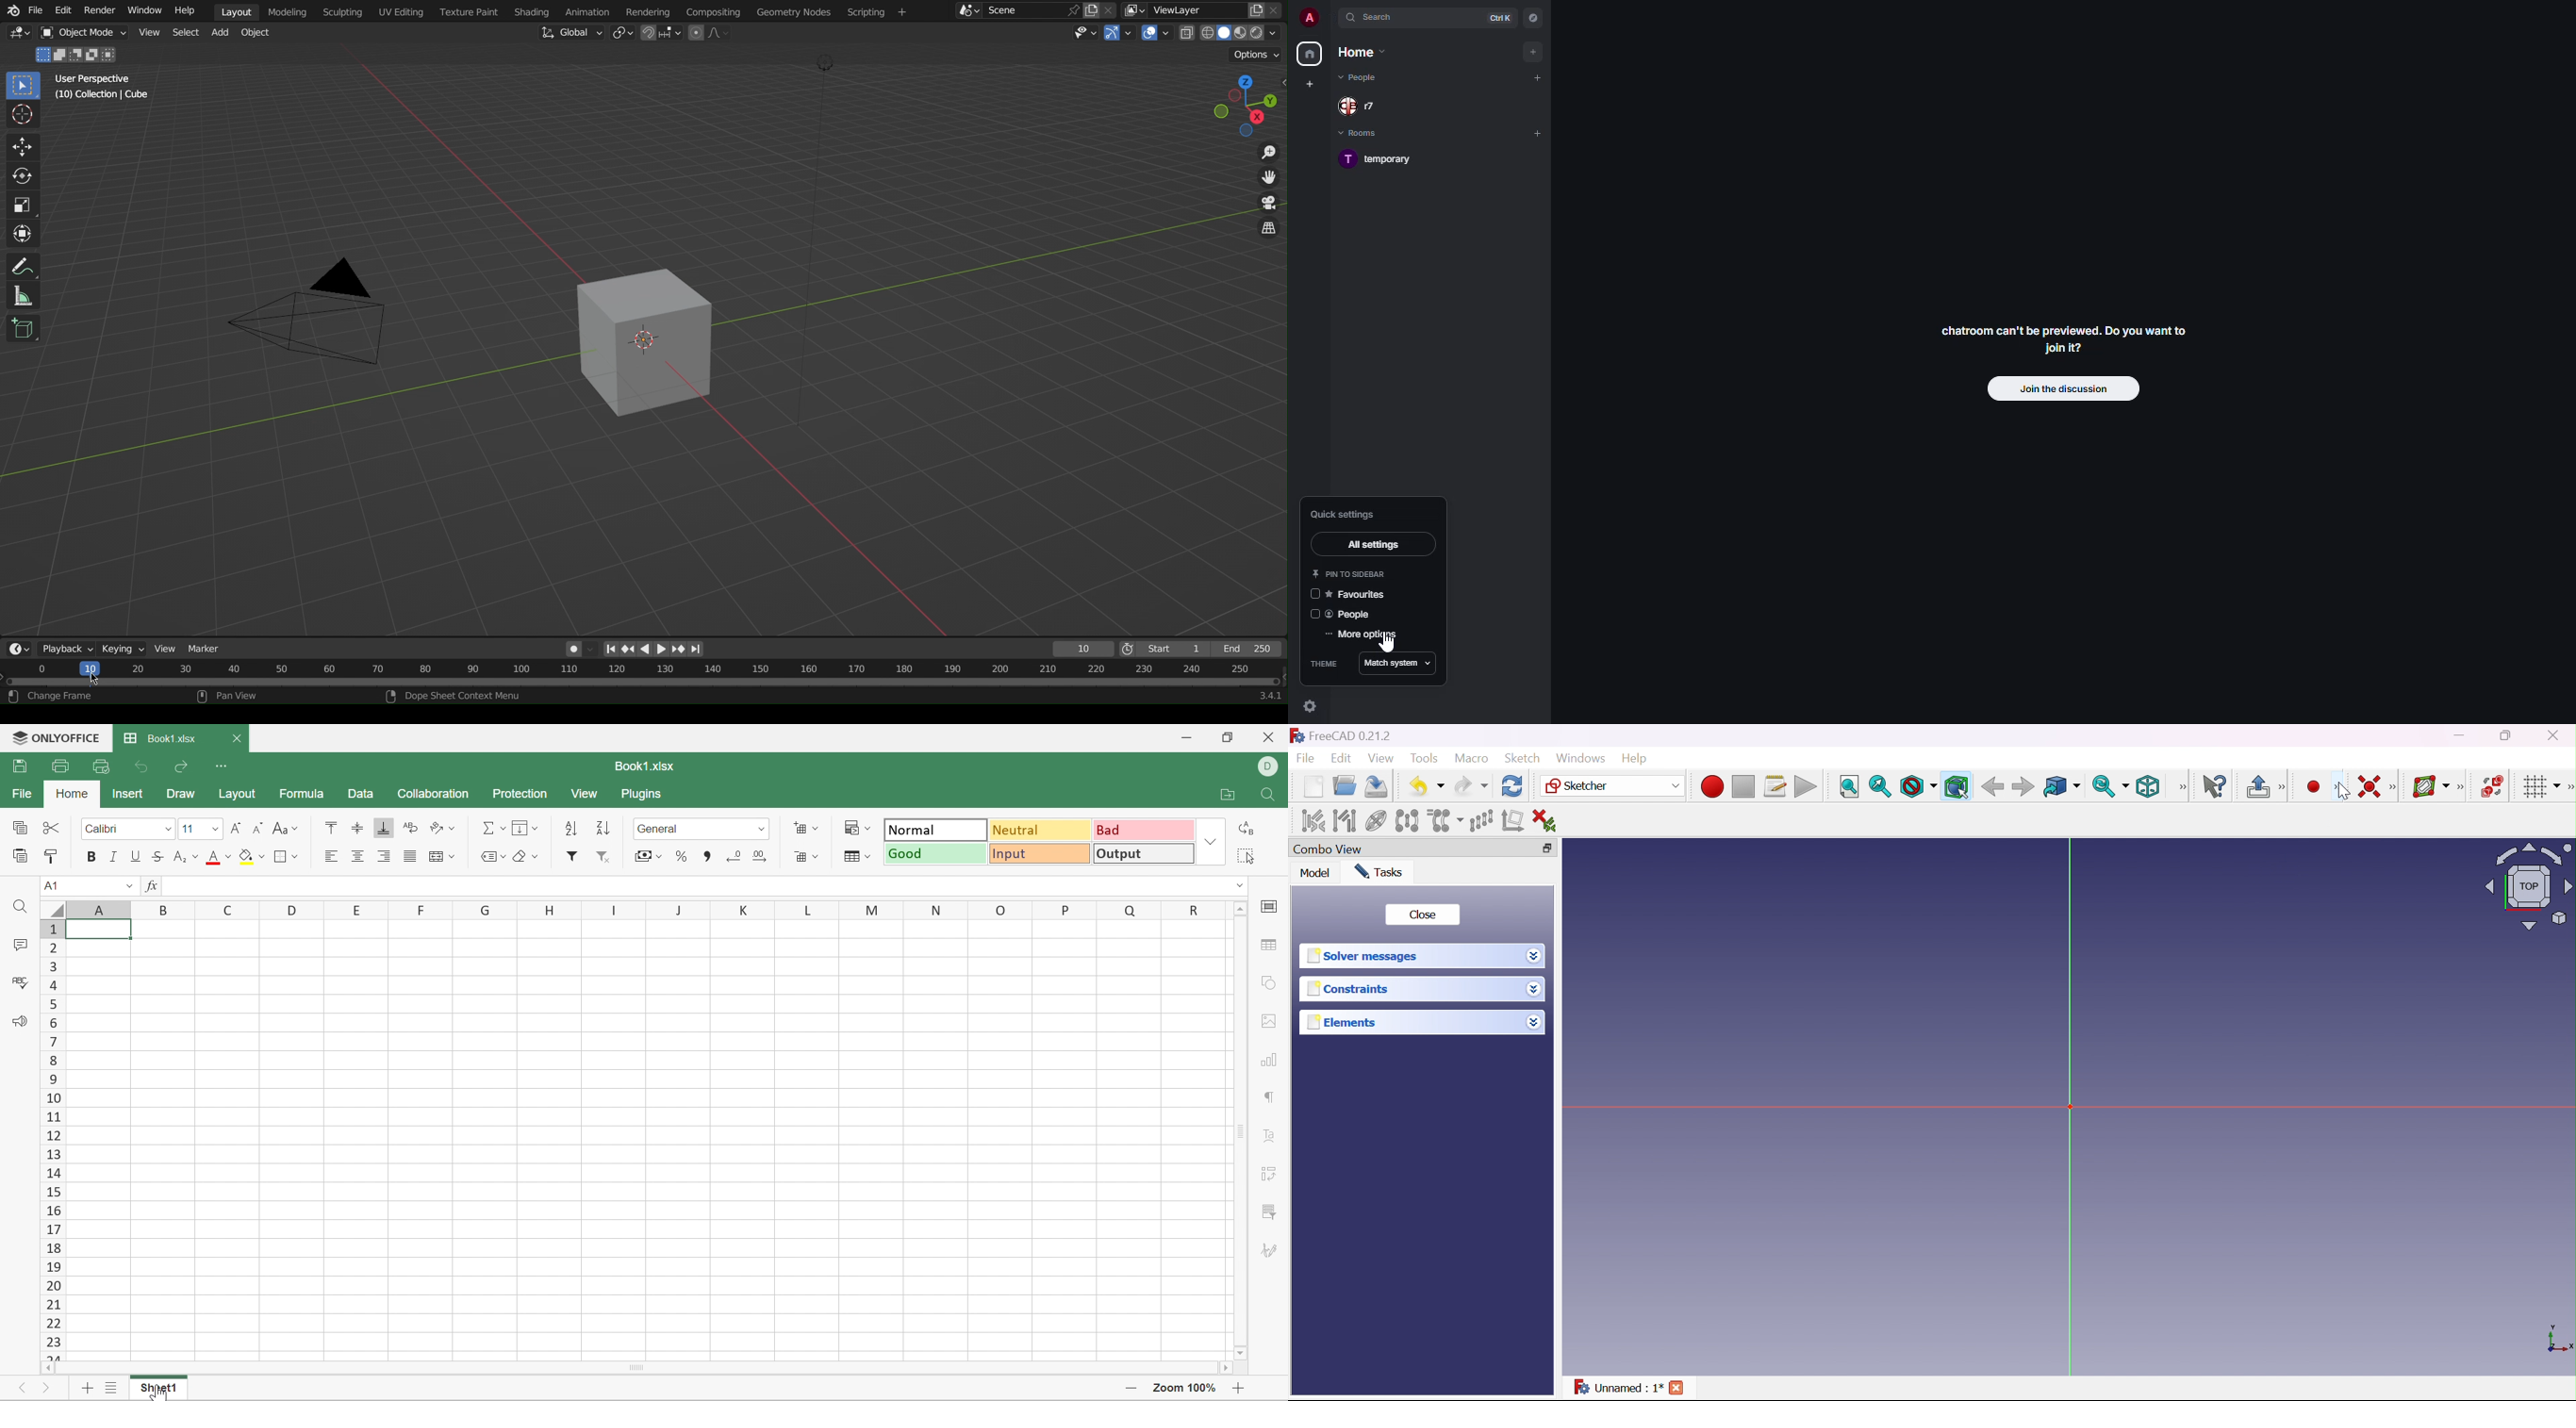  I want to click on H, so click(547, 911).